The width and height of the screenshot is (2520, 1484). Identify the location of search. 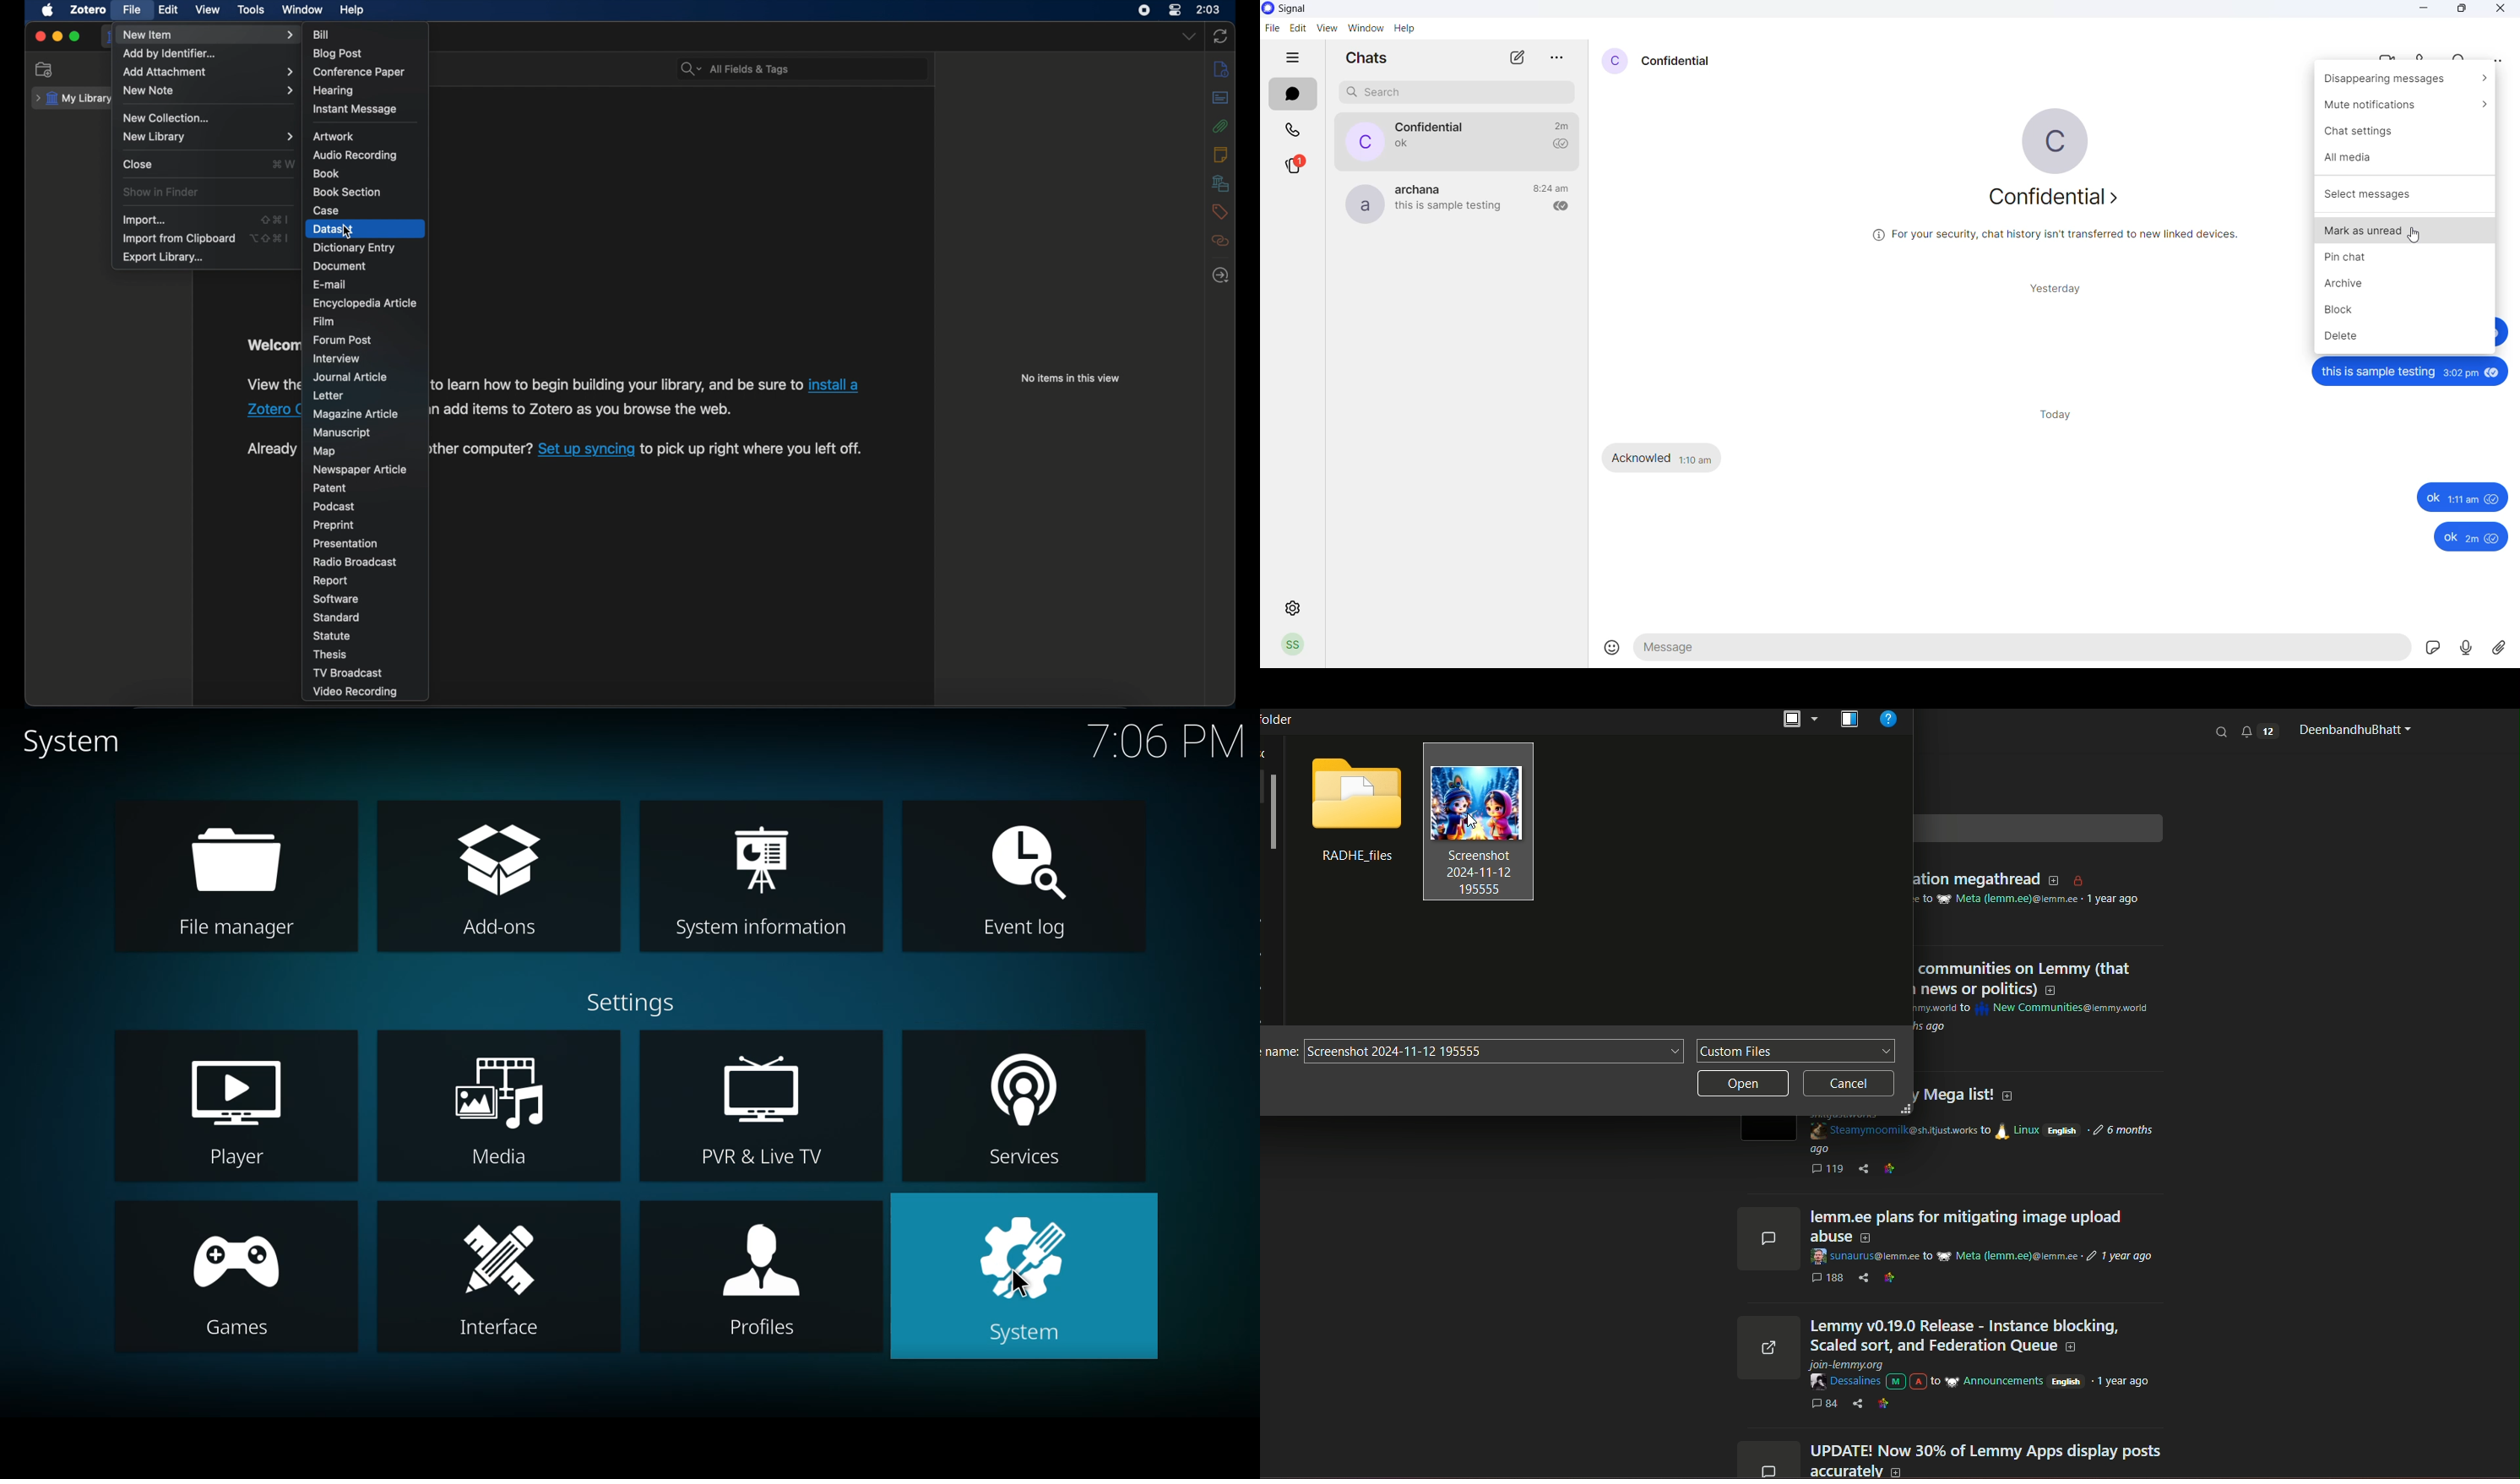
(2223, 731).